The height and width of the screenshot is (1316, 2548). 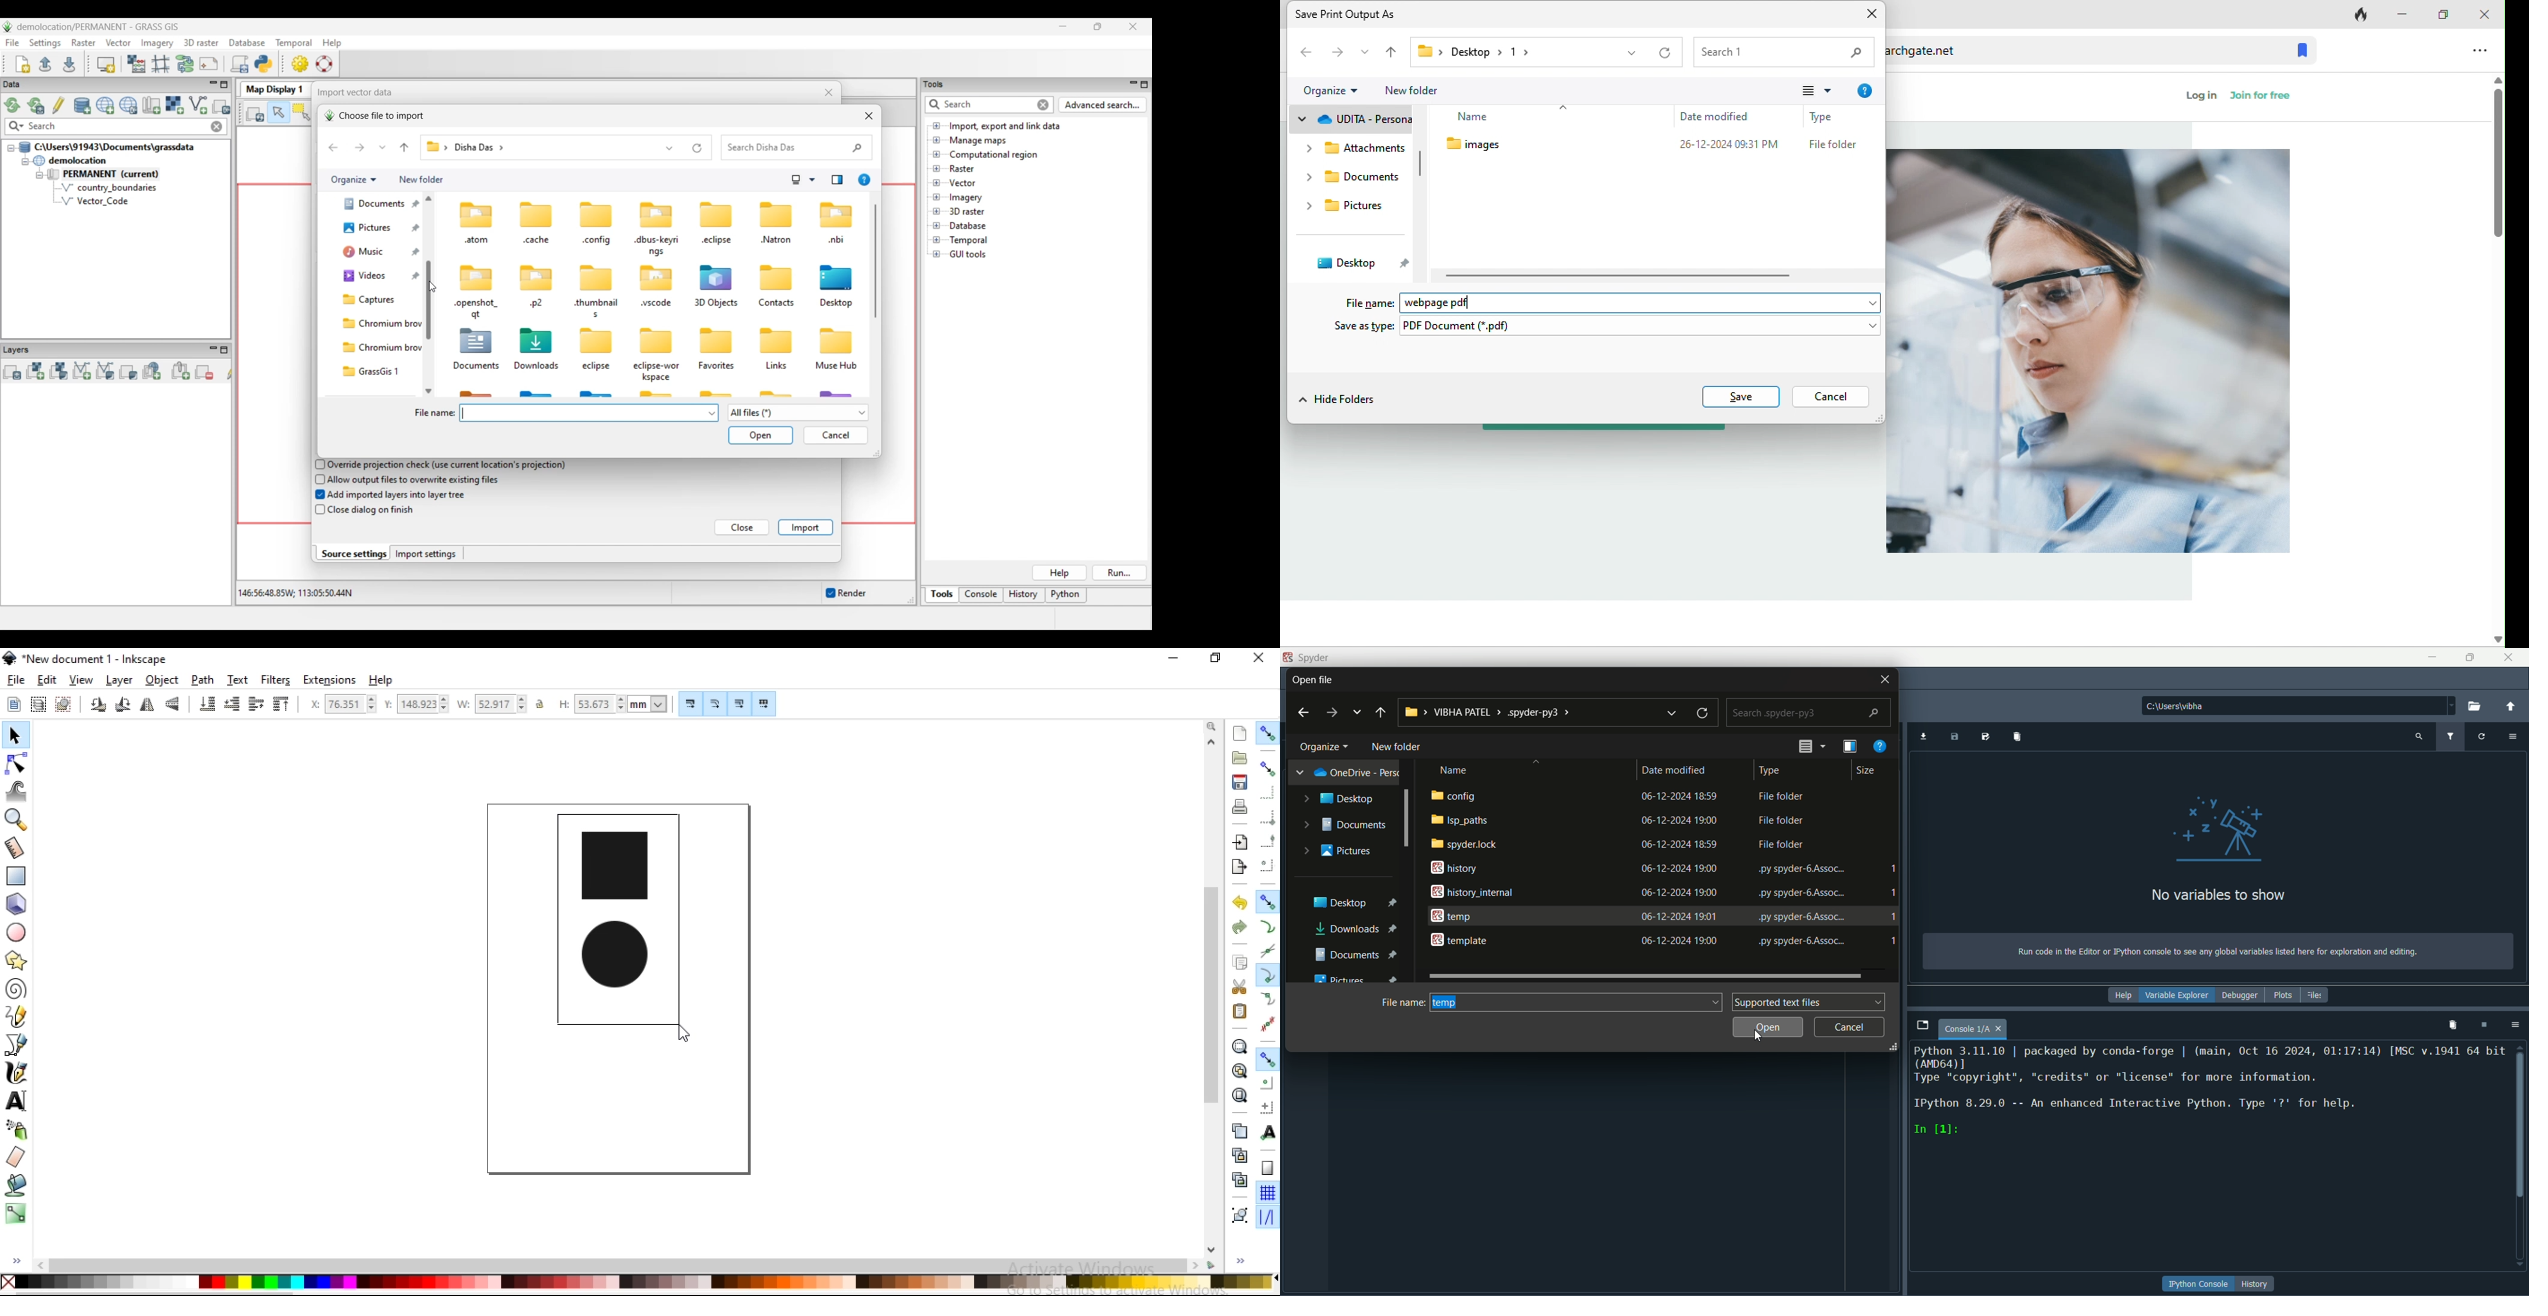 What do you see at coordinates (1679, 844) in the screenshot?
I see `date` at bounding box center [1679, 844].